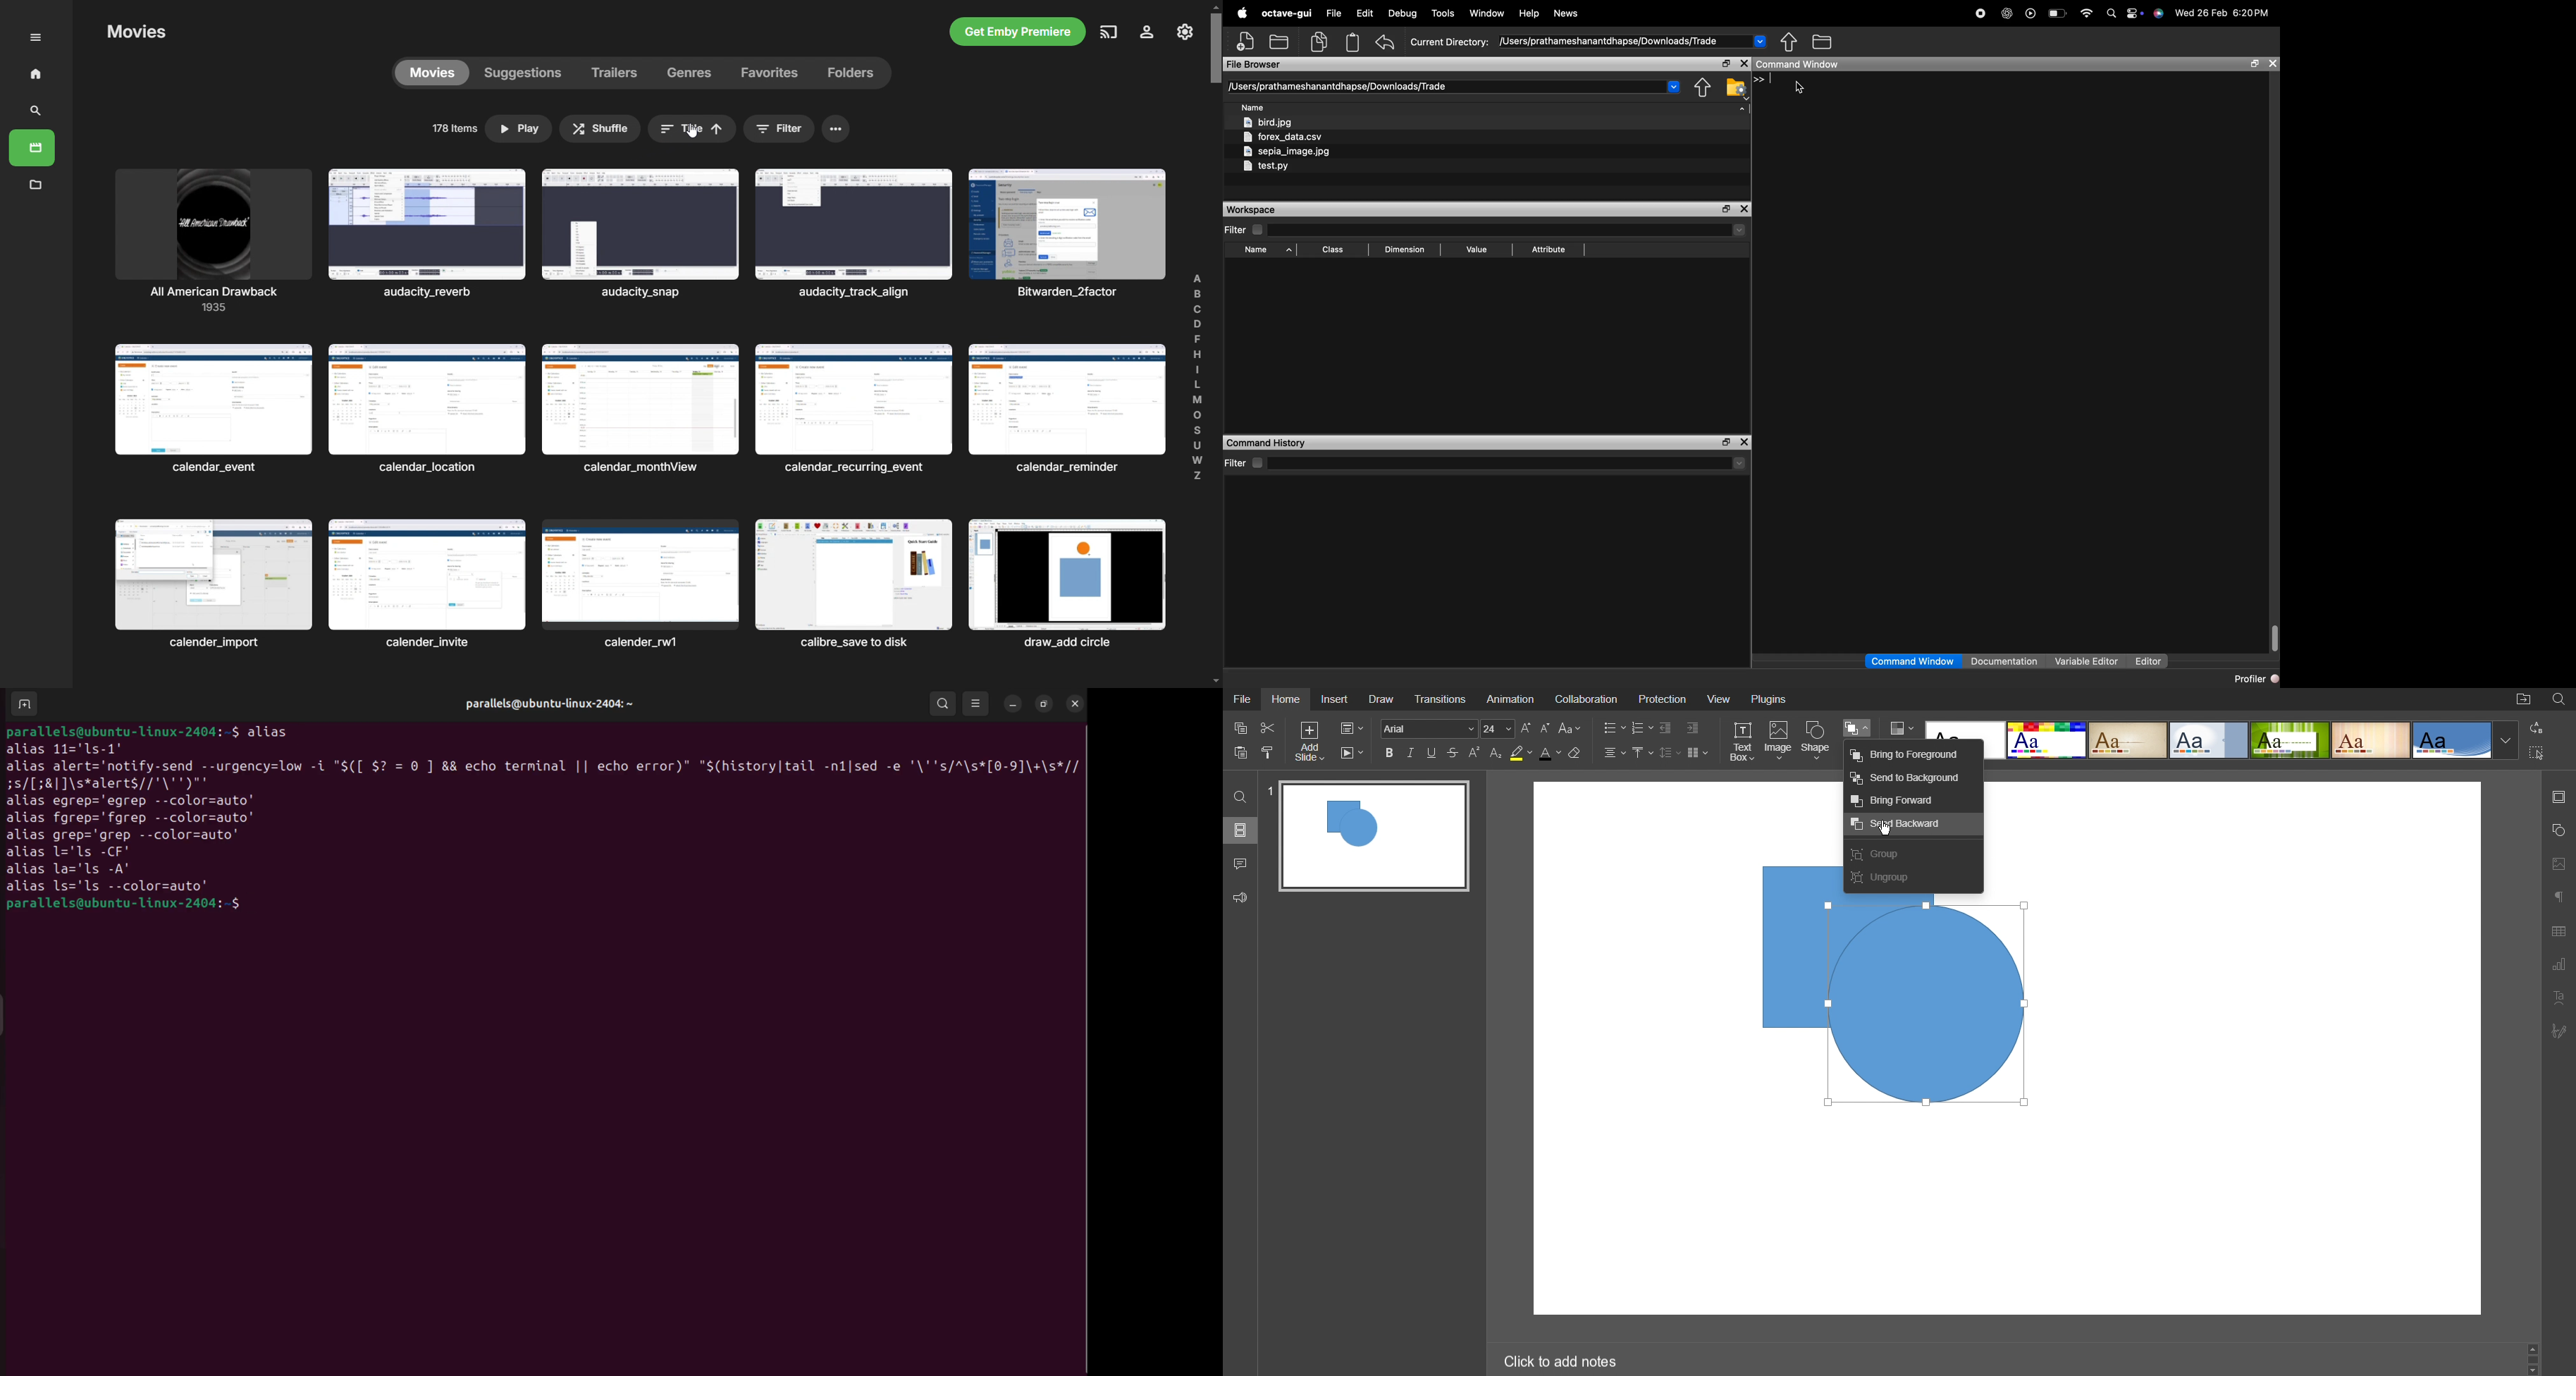 The image size is (2576, 1400). Describe the element at coordinates (1718, 699) in the screenshot. I see `View` at that location.